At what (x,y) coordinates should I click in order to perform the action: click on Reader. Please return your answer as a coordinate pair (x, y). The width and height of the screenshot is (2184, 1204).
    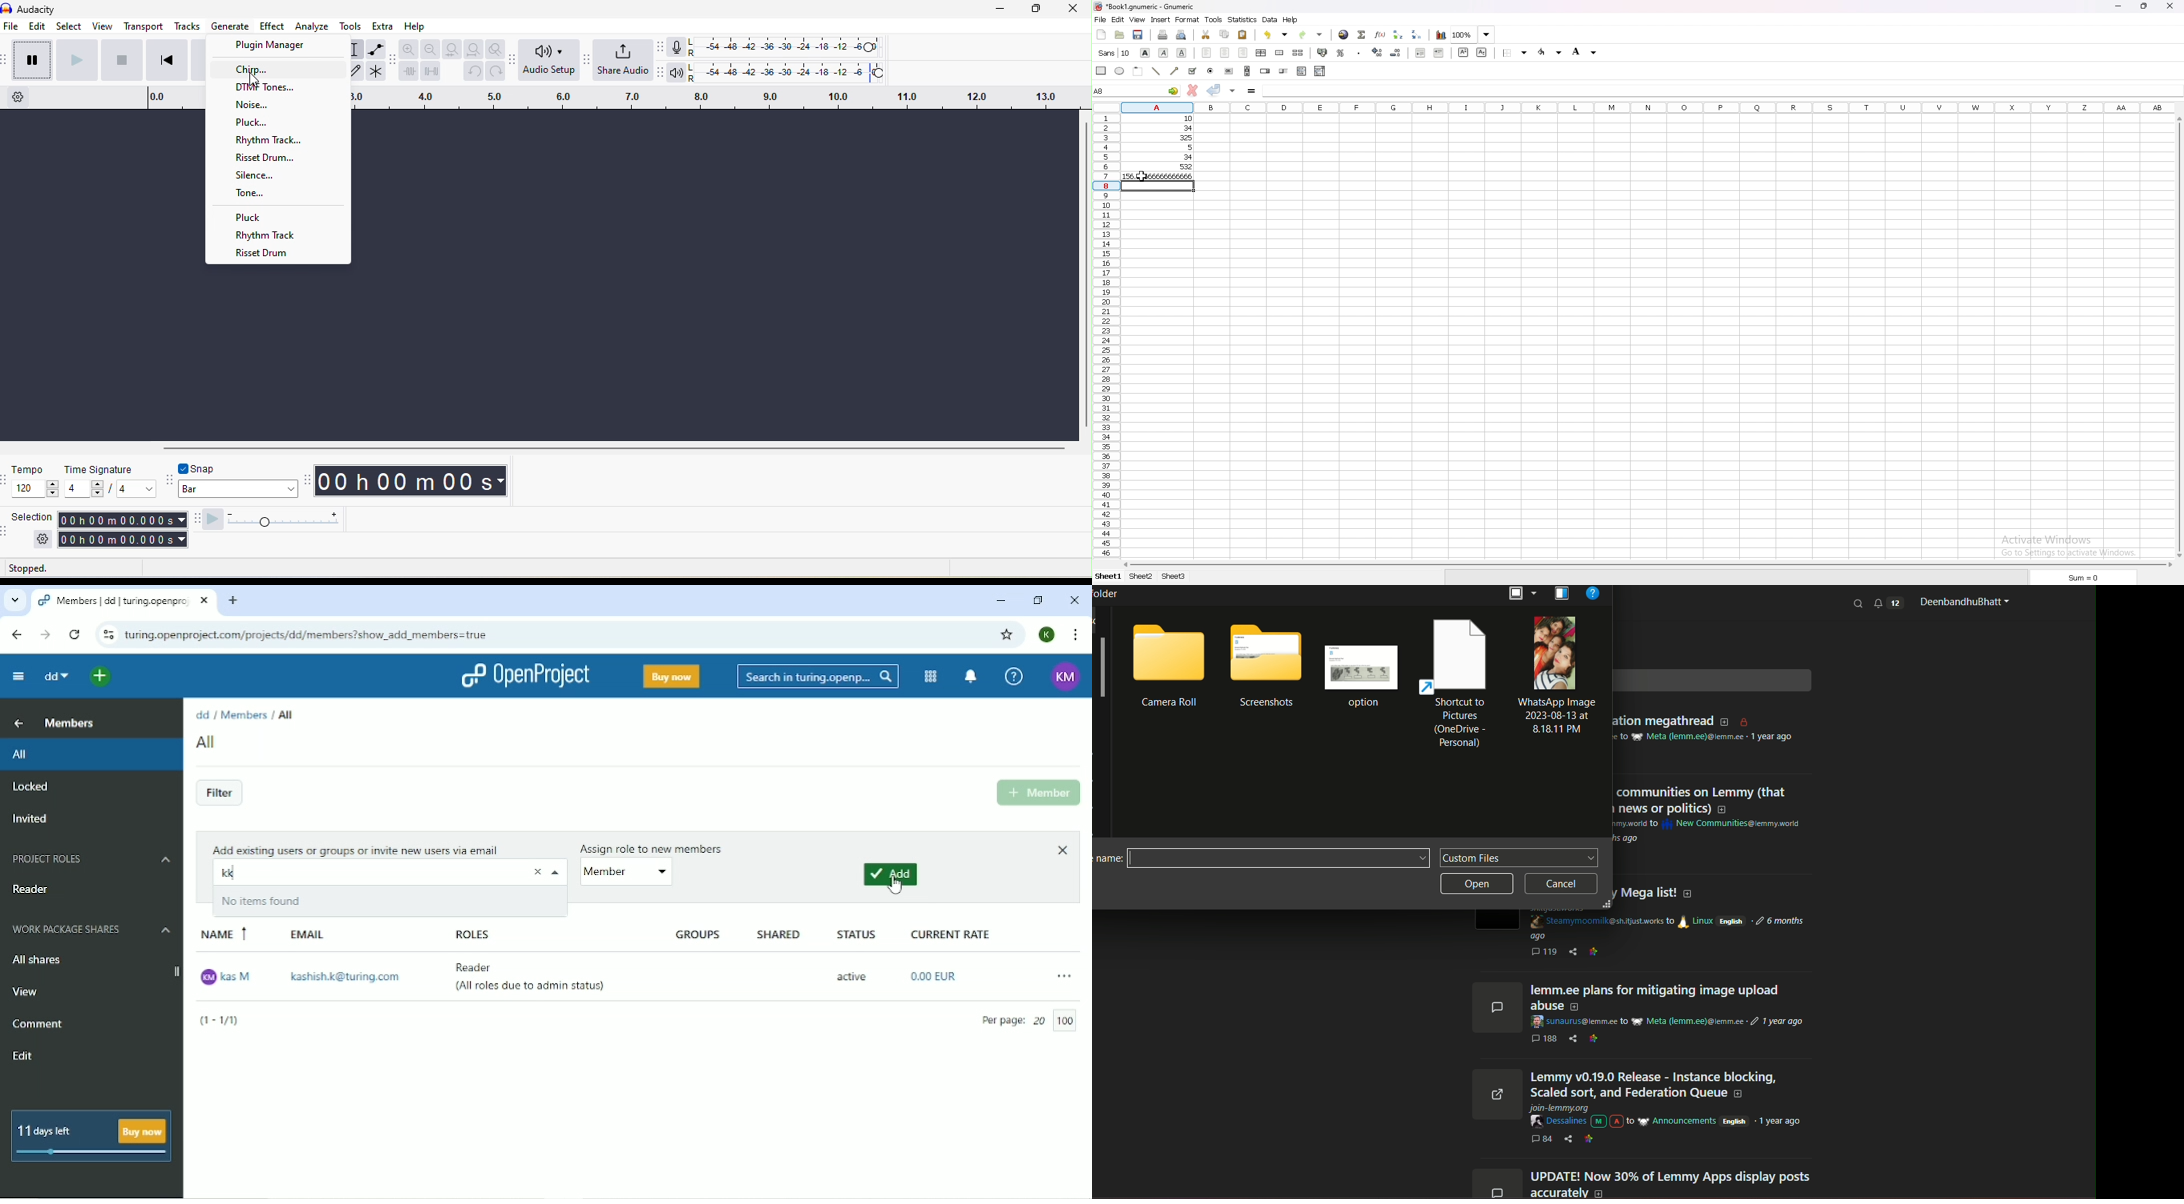
    Looking at the image, I should click on (482, 966).